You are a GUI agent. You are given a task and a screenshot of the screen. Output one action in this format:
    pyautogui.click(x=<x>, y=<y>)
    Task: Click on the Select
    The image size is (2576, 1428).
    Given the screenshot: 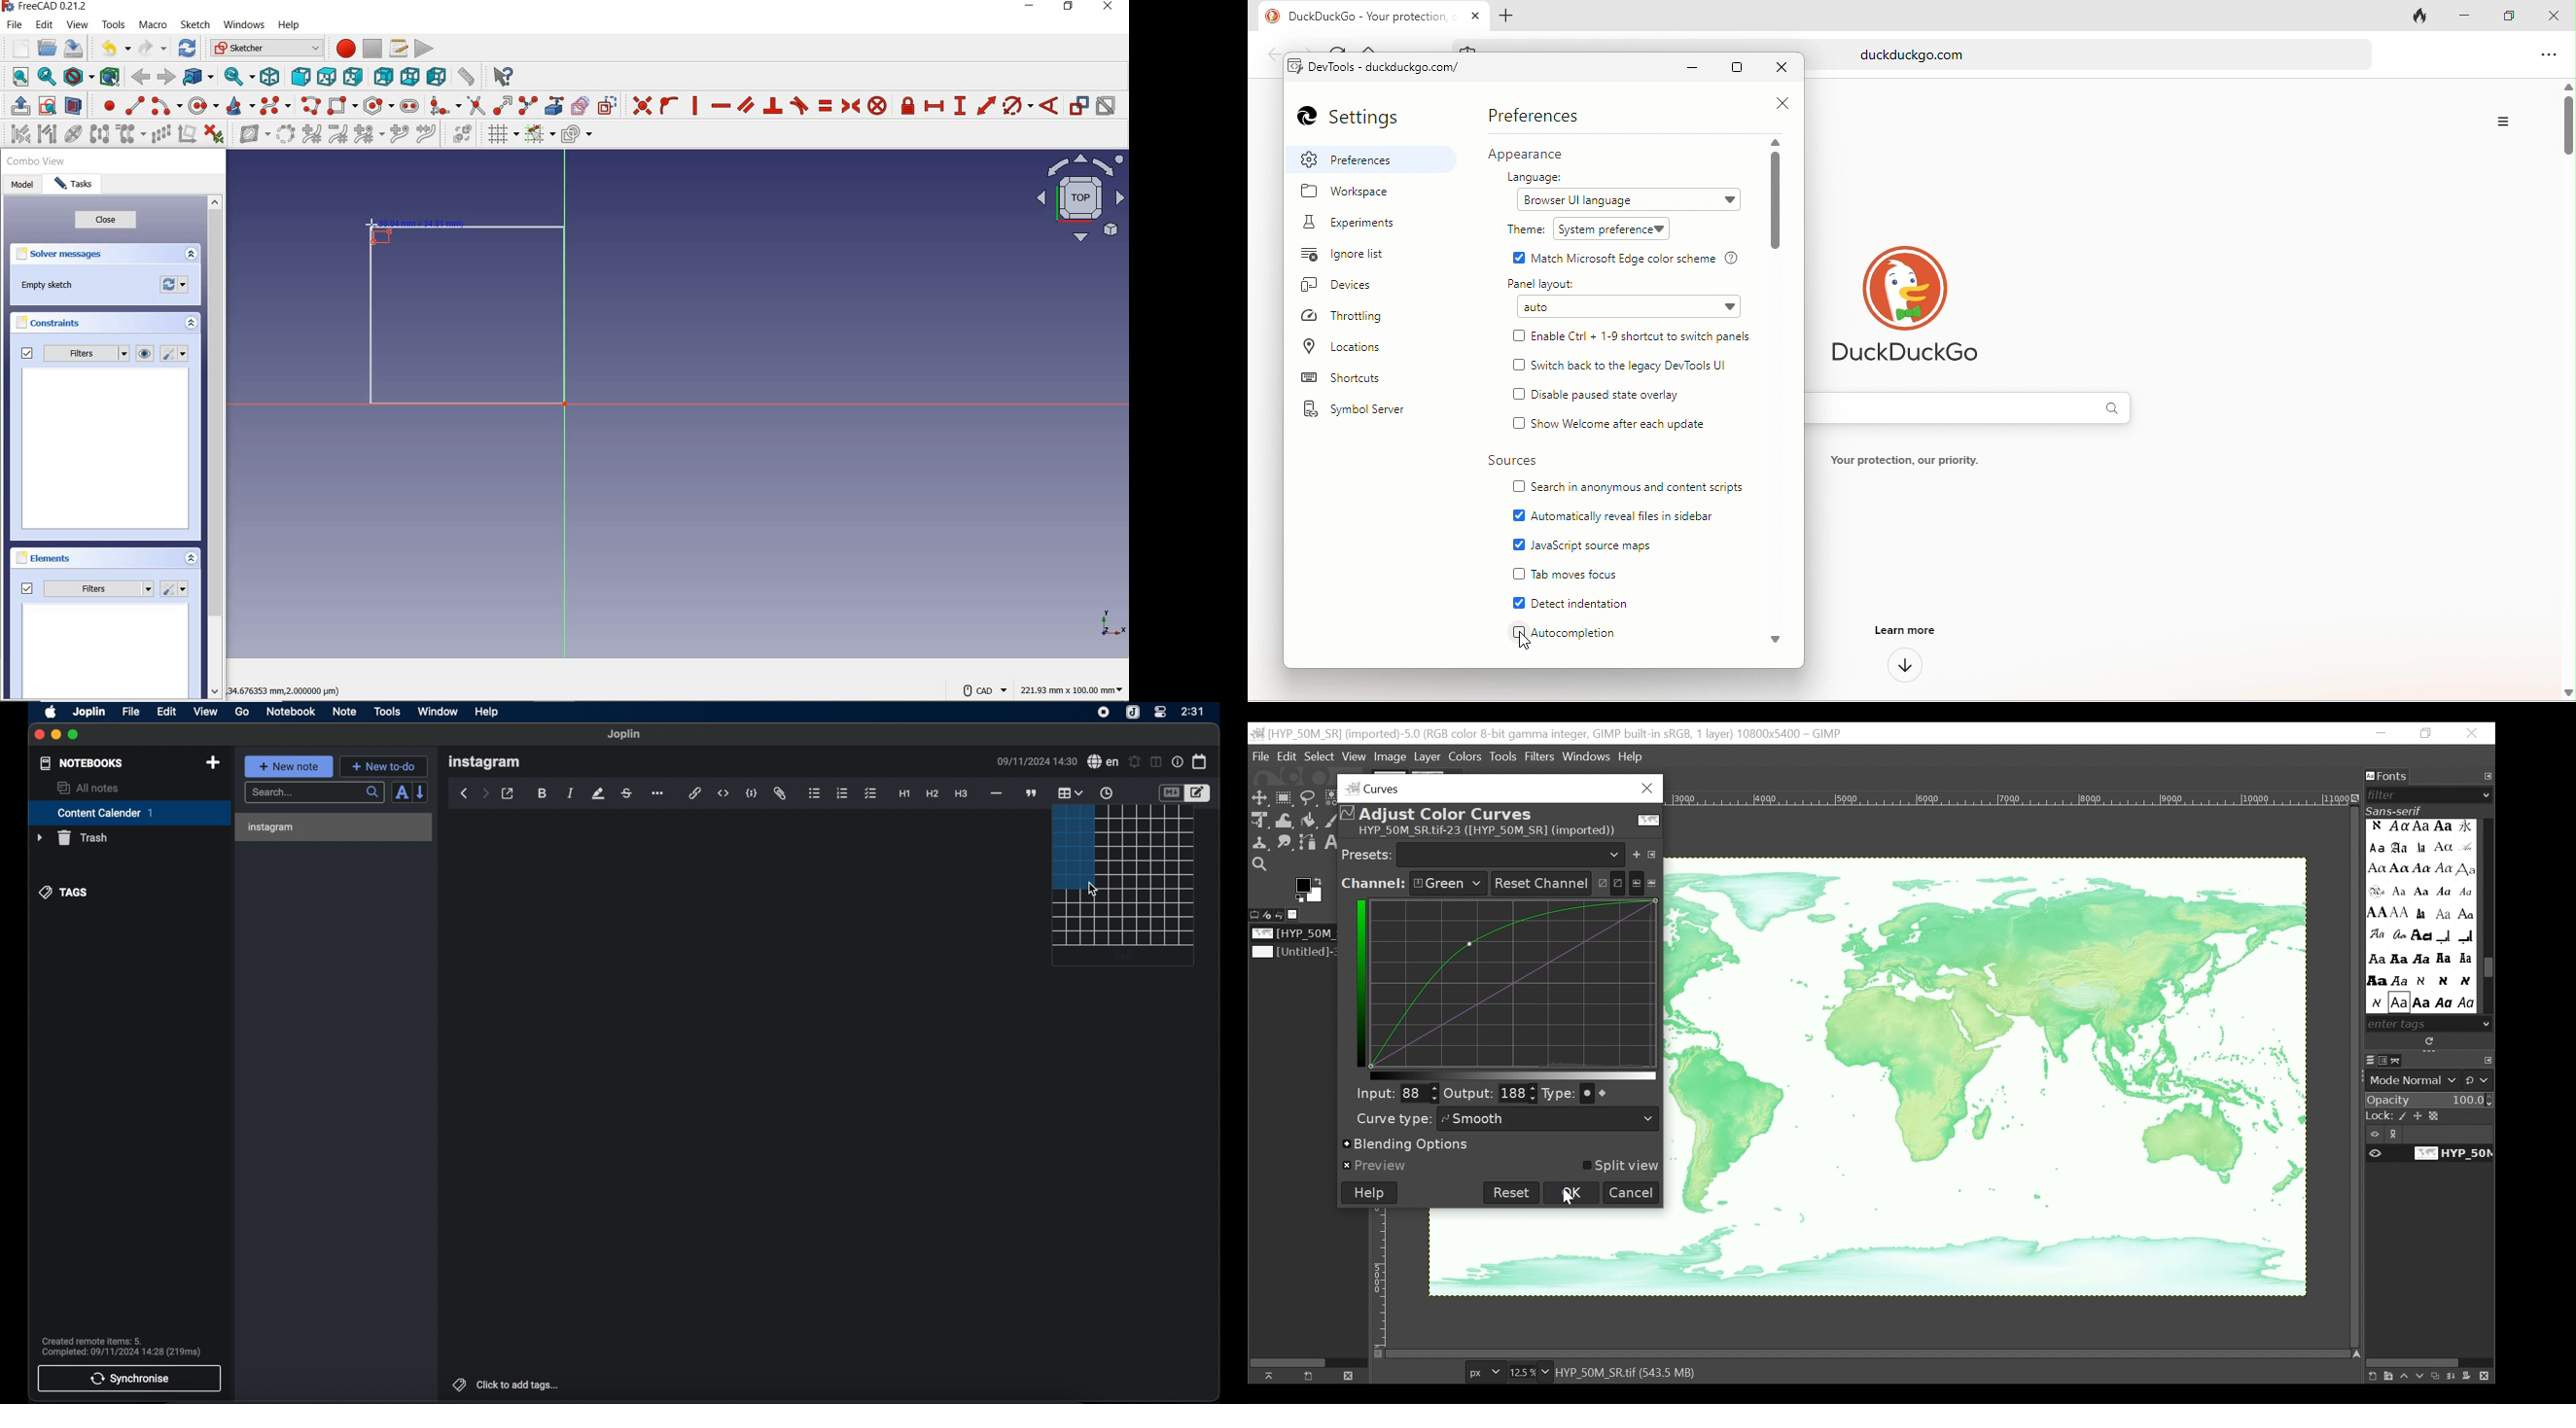 What is the action you would take?
    pyautogui.click(x=1319, y=757)
    